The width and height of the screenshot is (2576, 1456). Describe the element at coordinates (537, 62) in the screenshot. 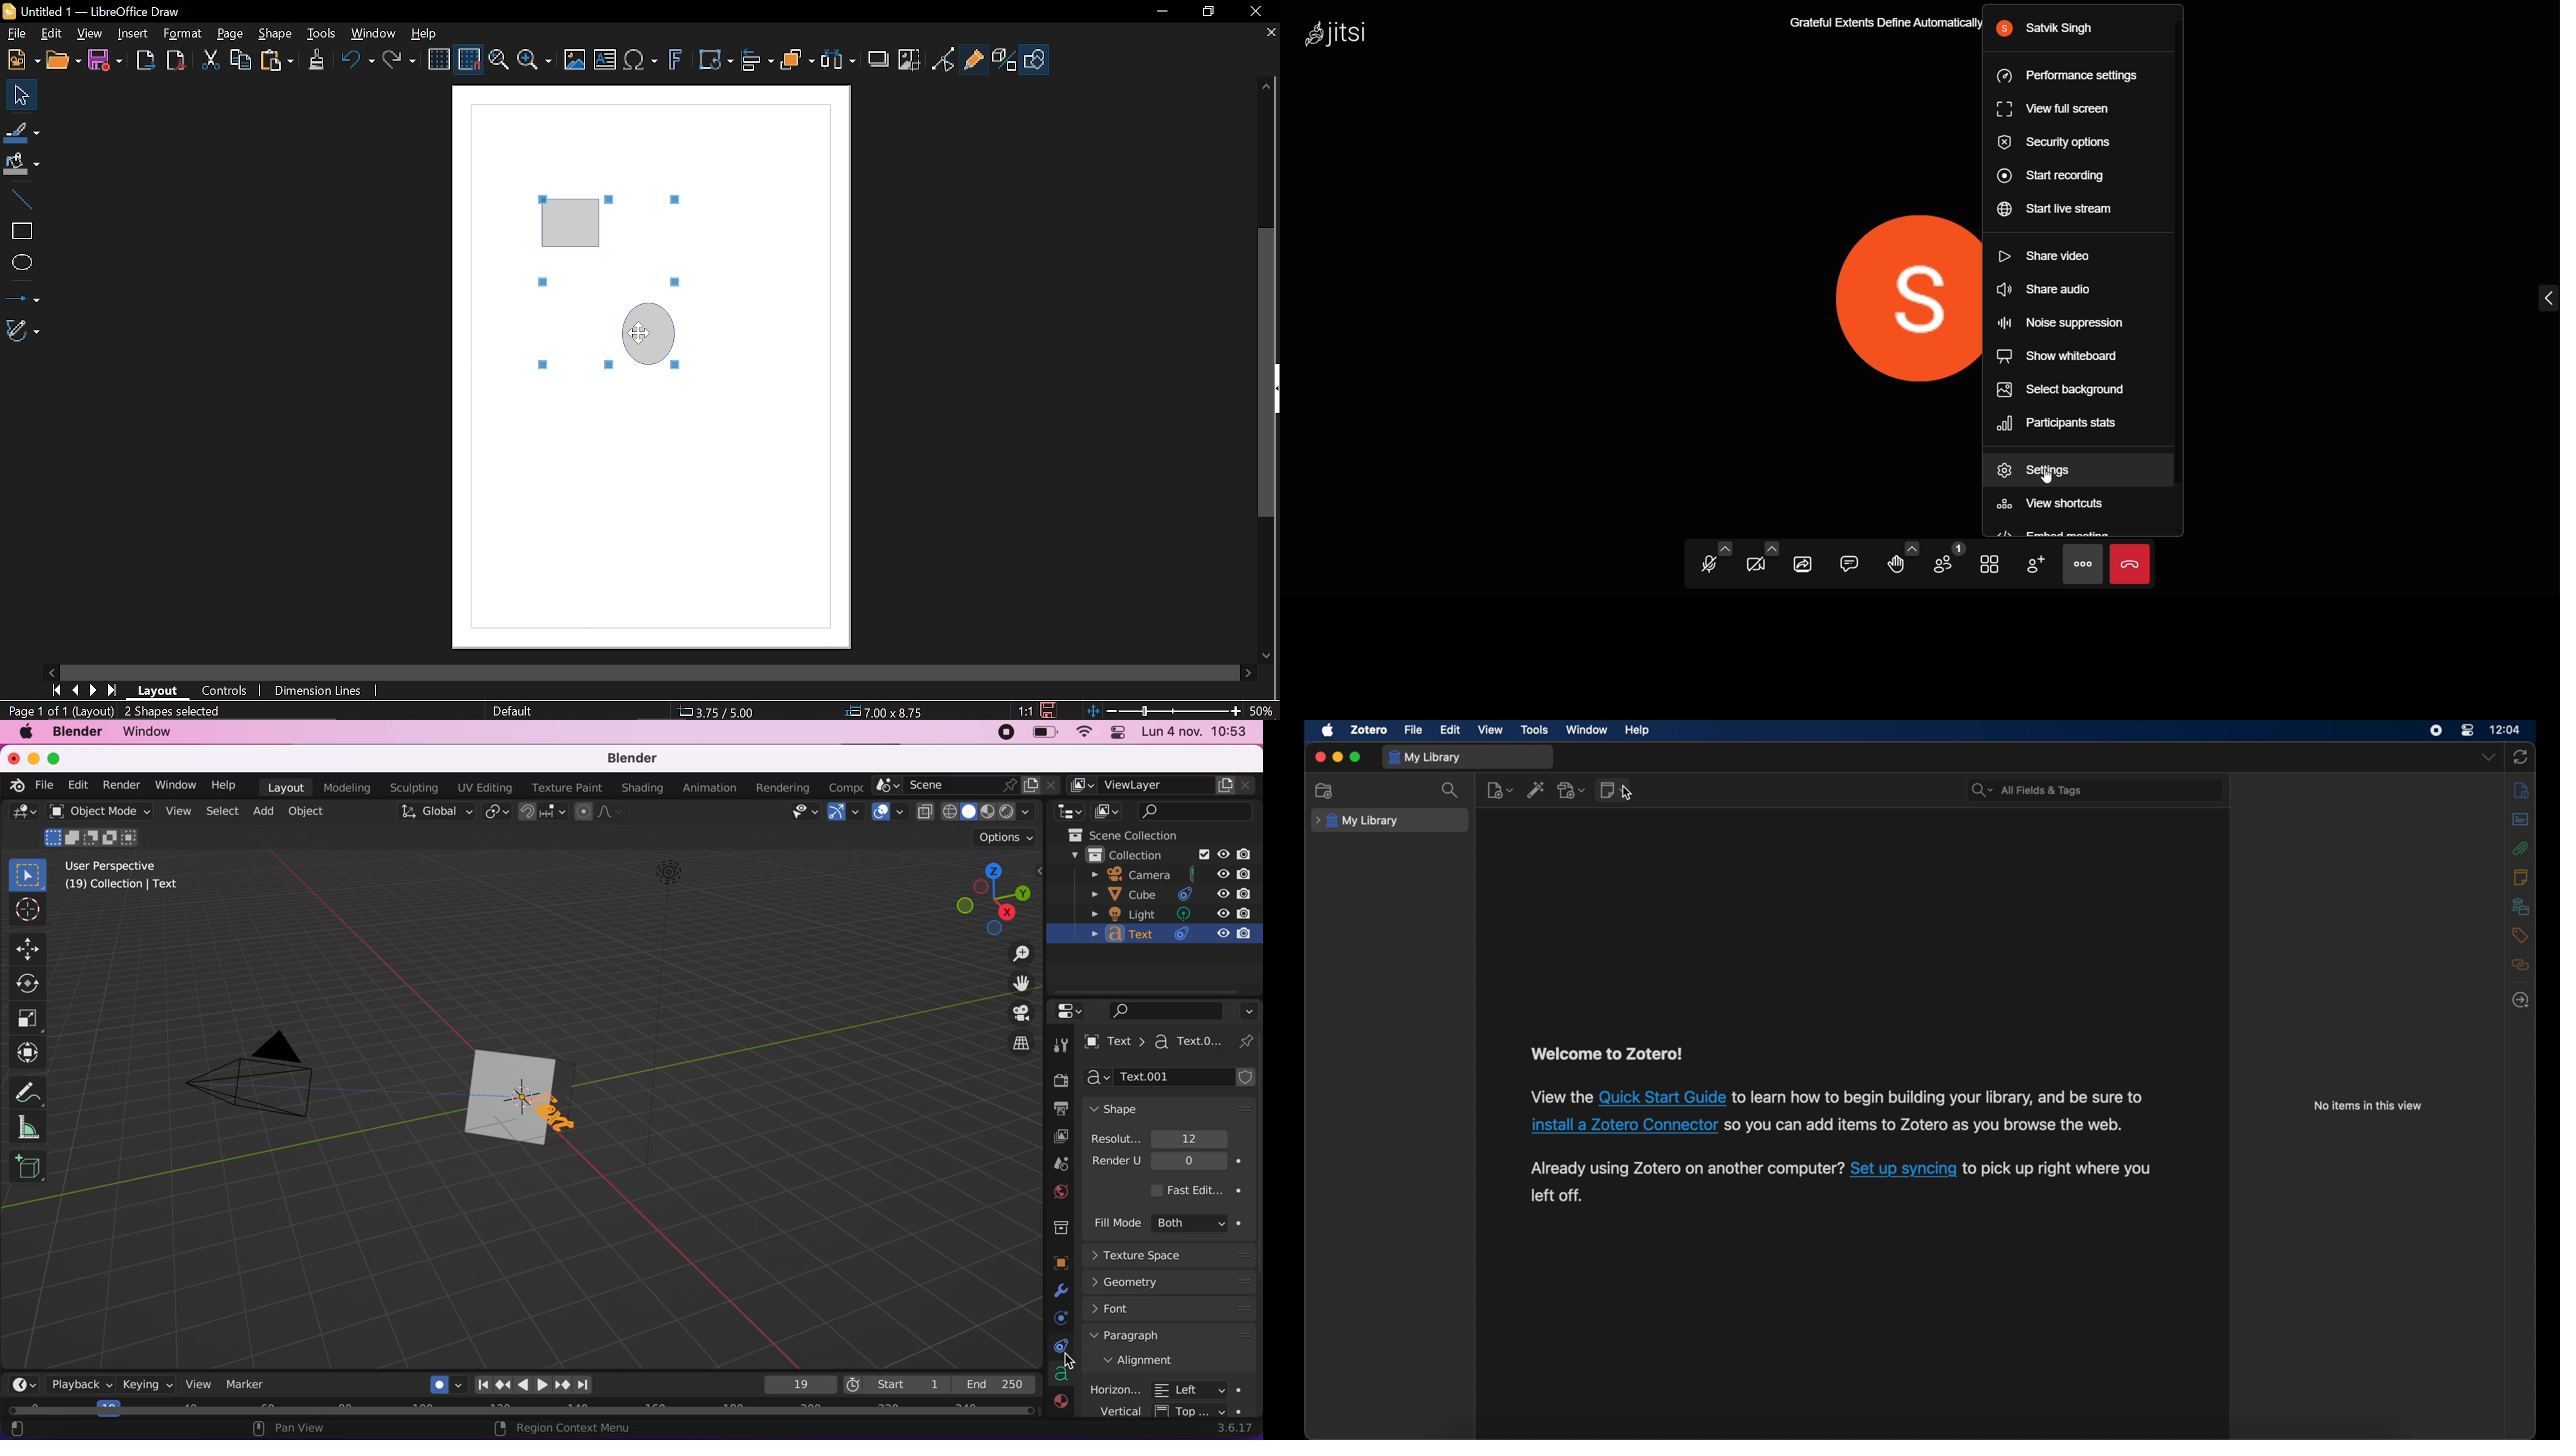

I see `Zoom` at that location.